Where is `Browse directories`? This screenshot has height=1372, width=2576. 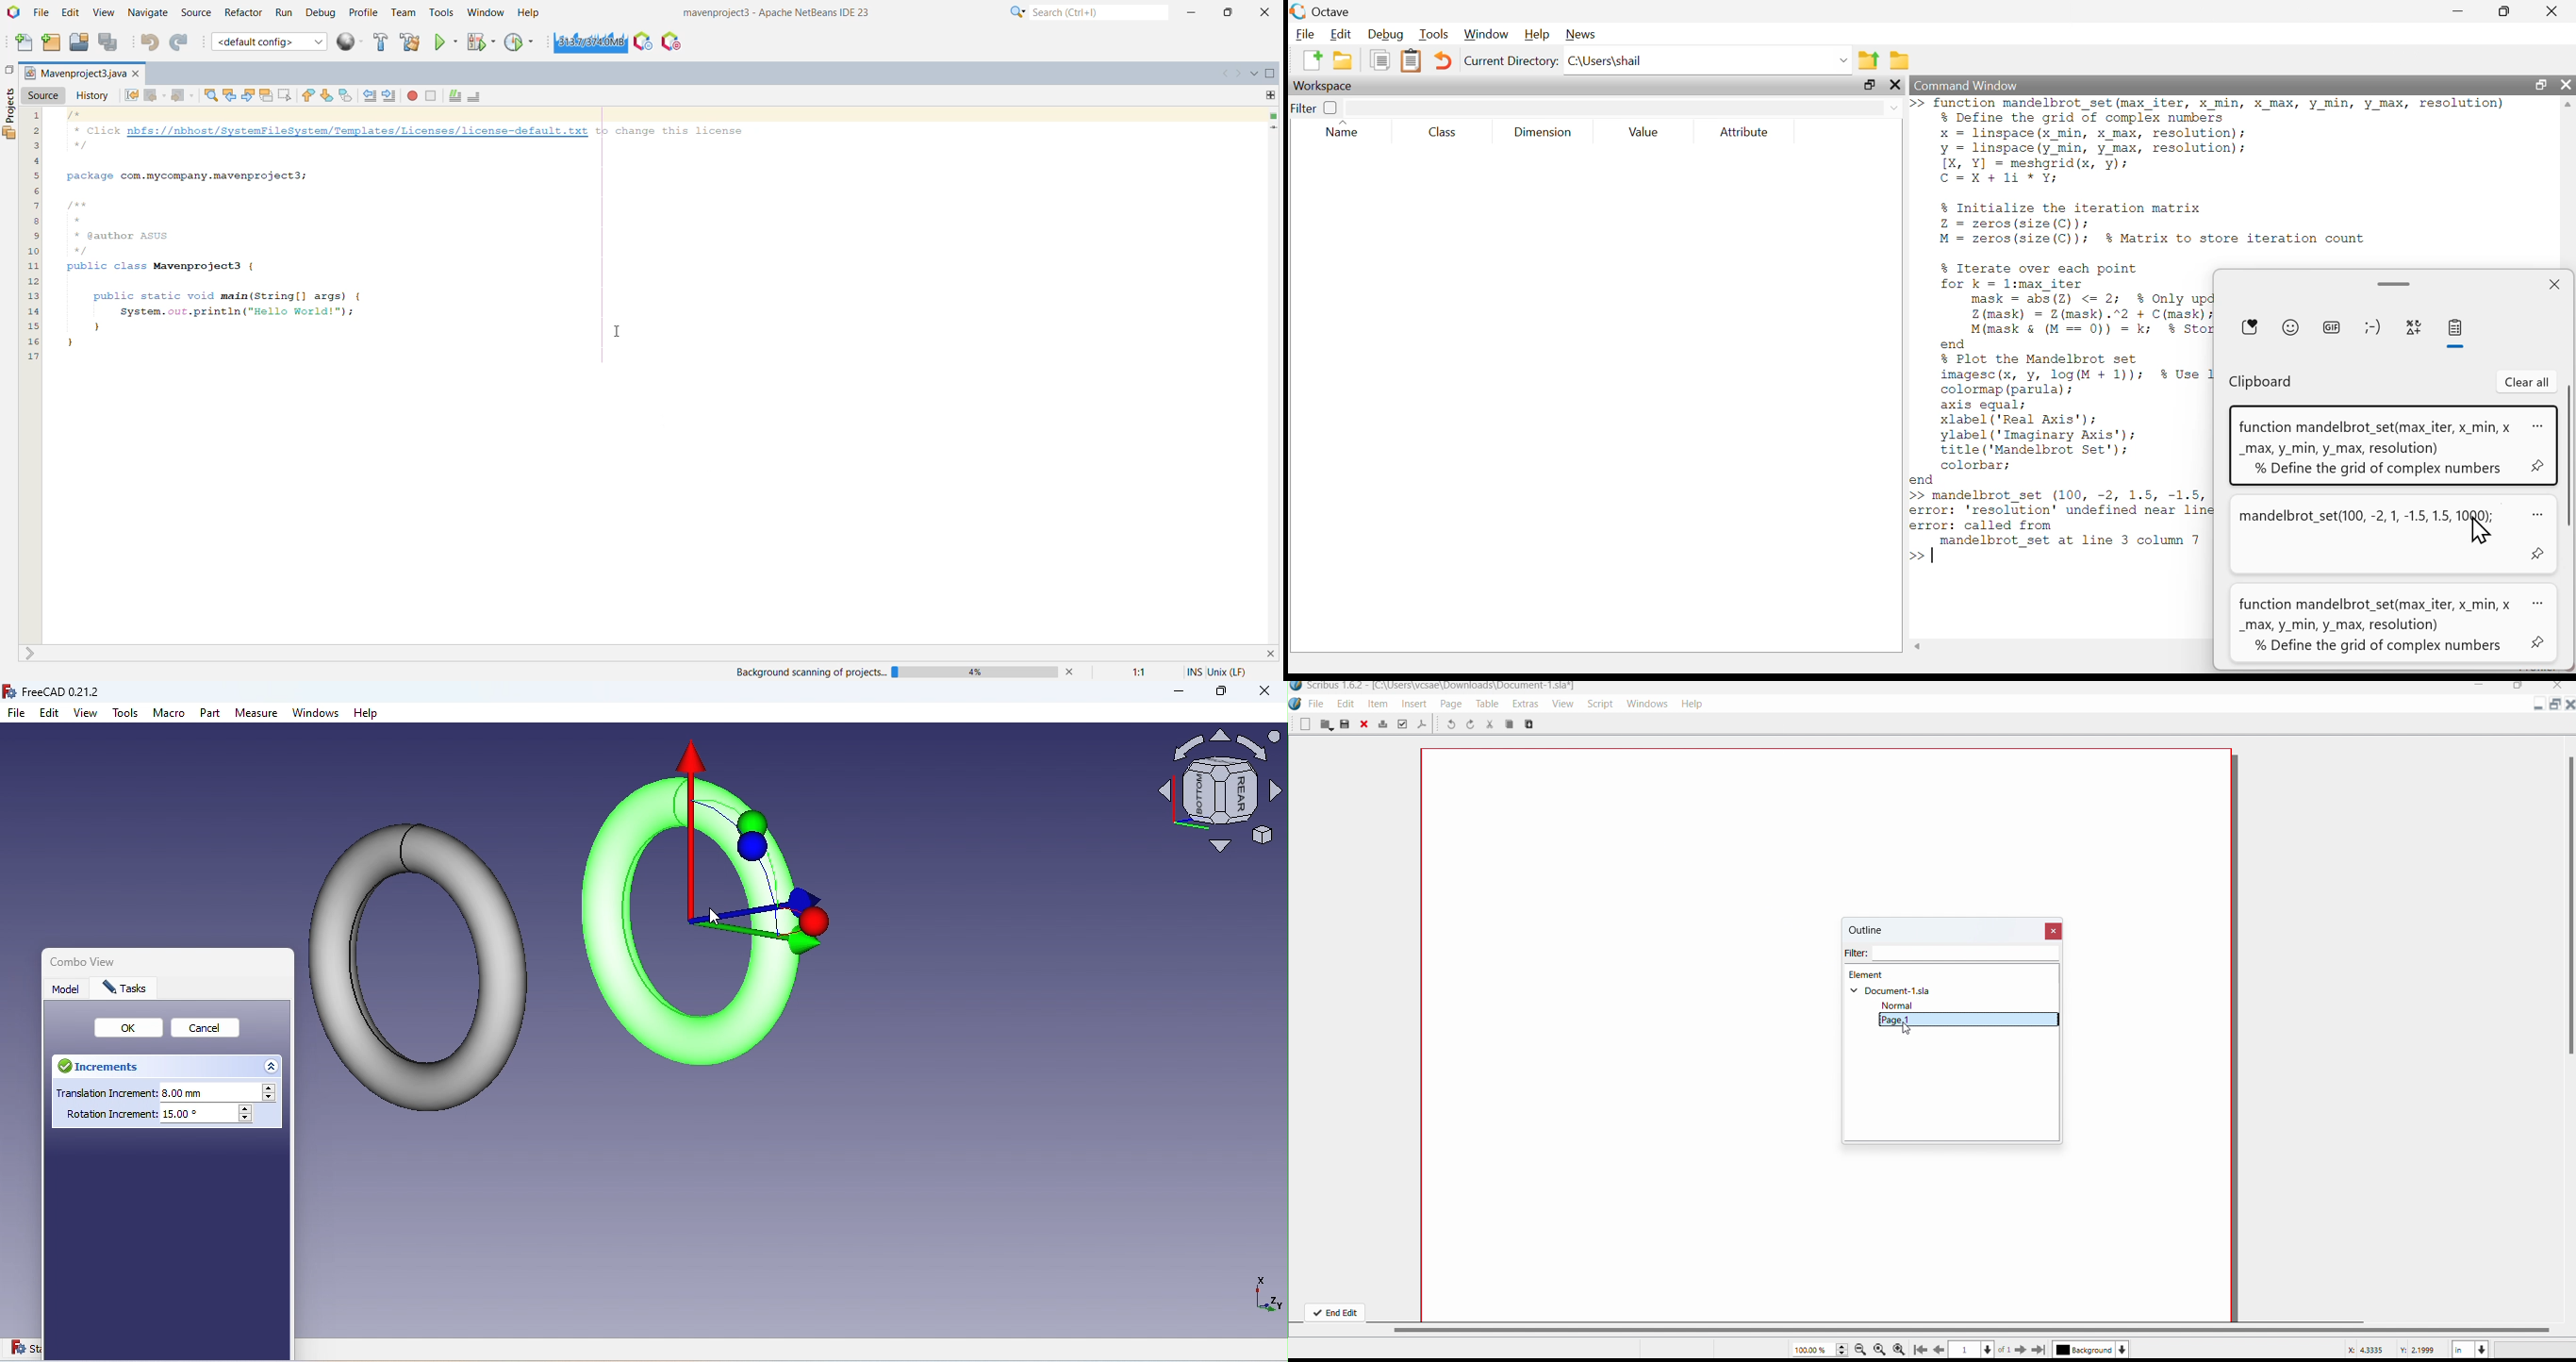
Browse directories is located at coordinates (1899, 60).